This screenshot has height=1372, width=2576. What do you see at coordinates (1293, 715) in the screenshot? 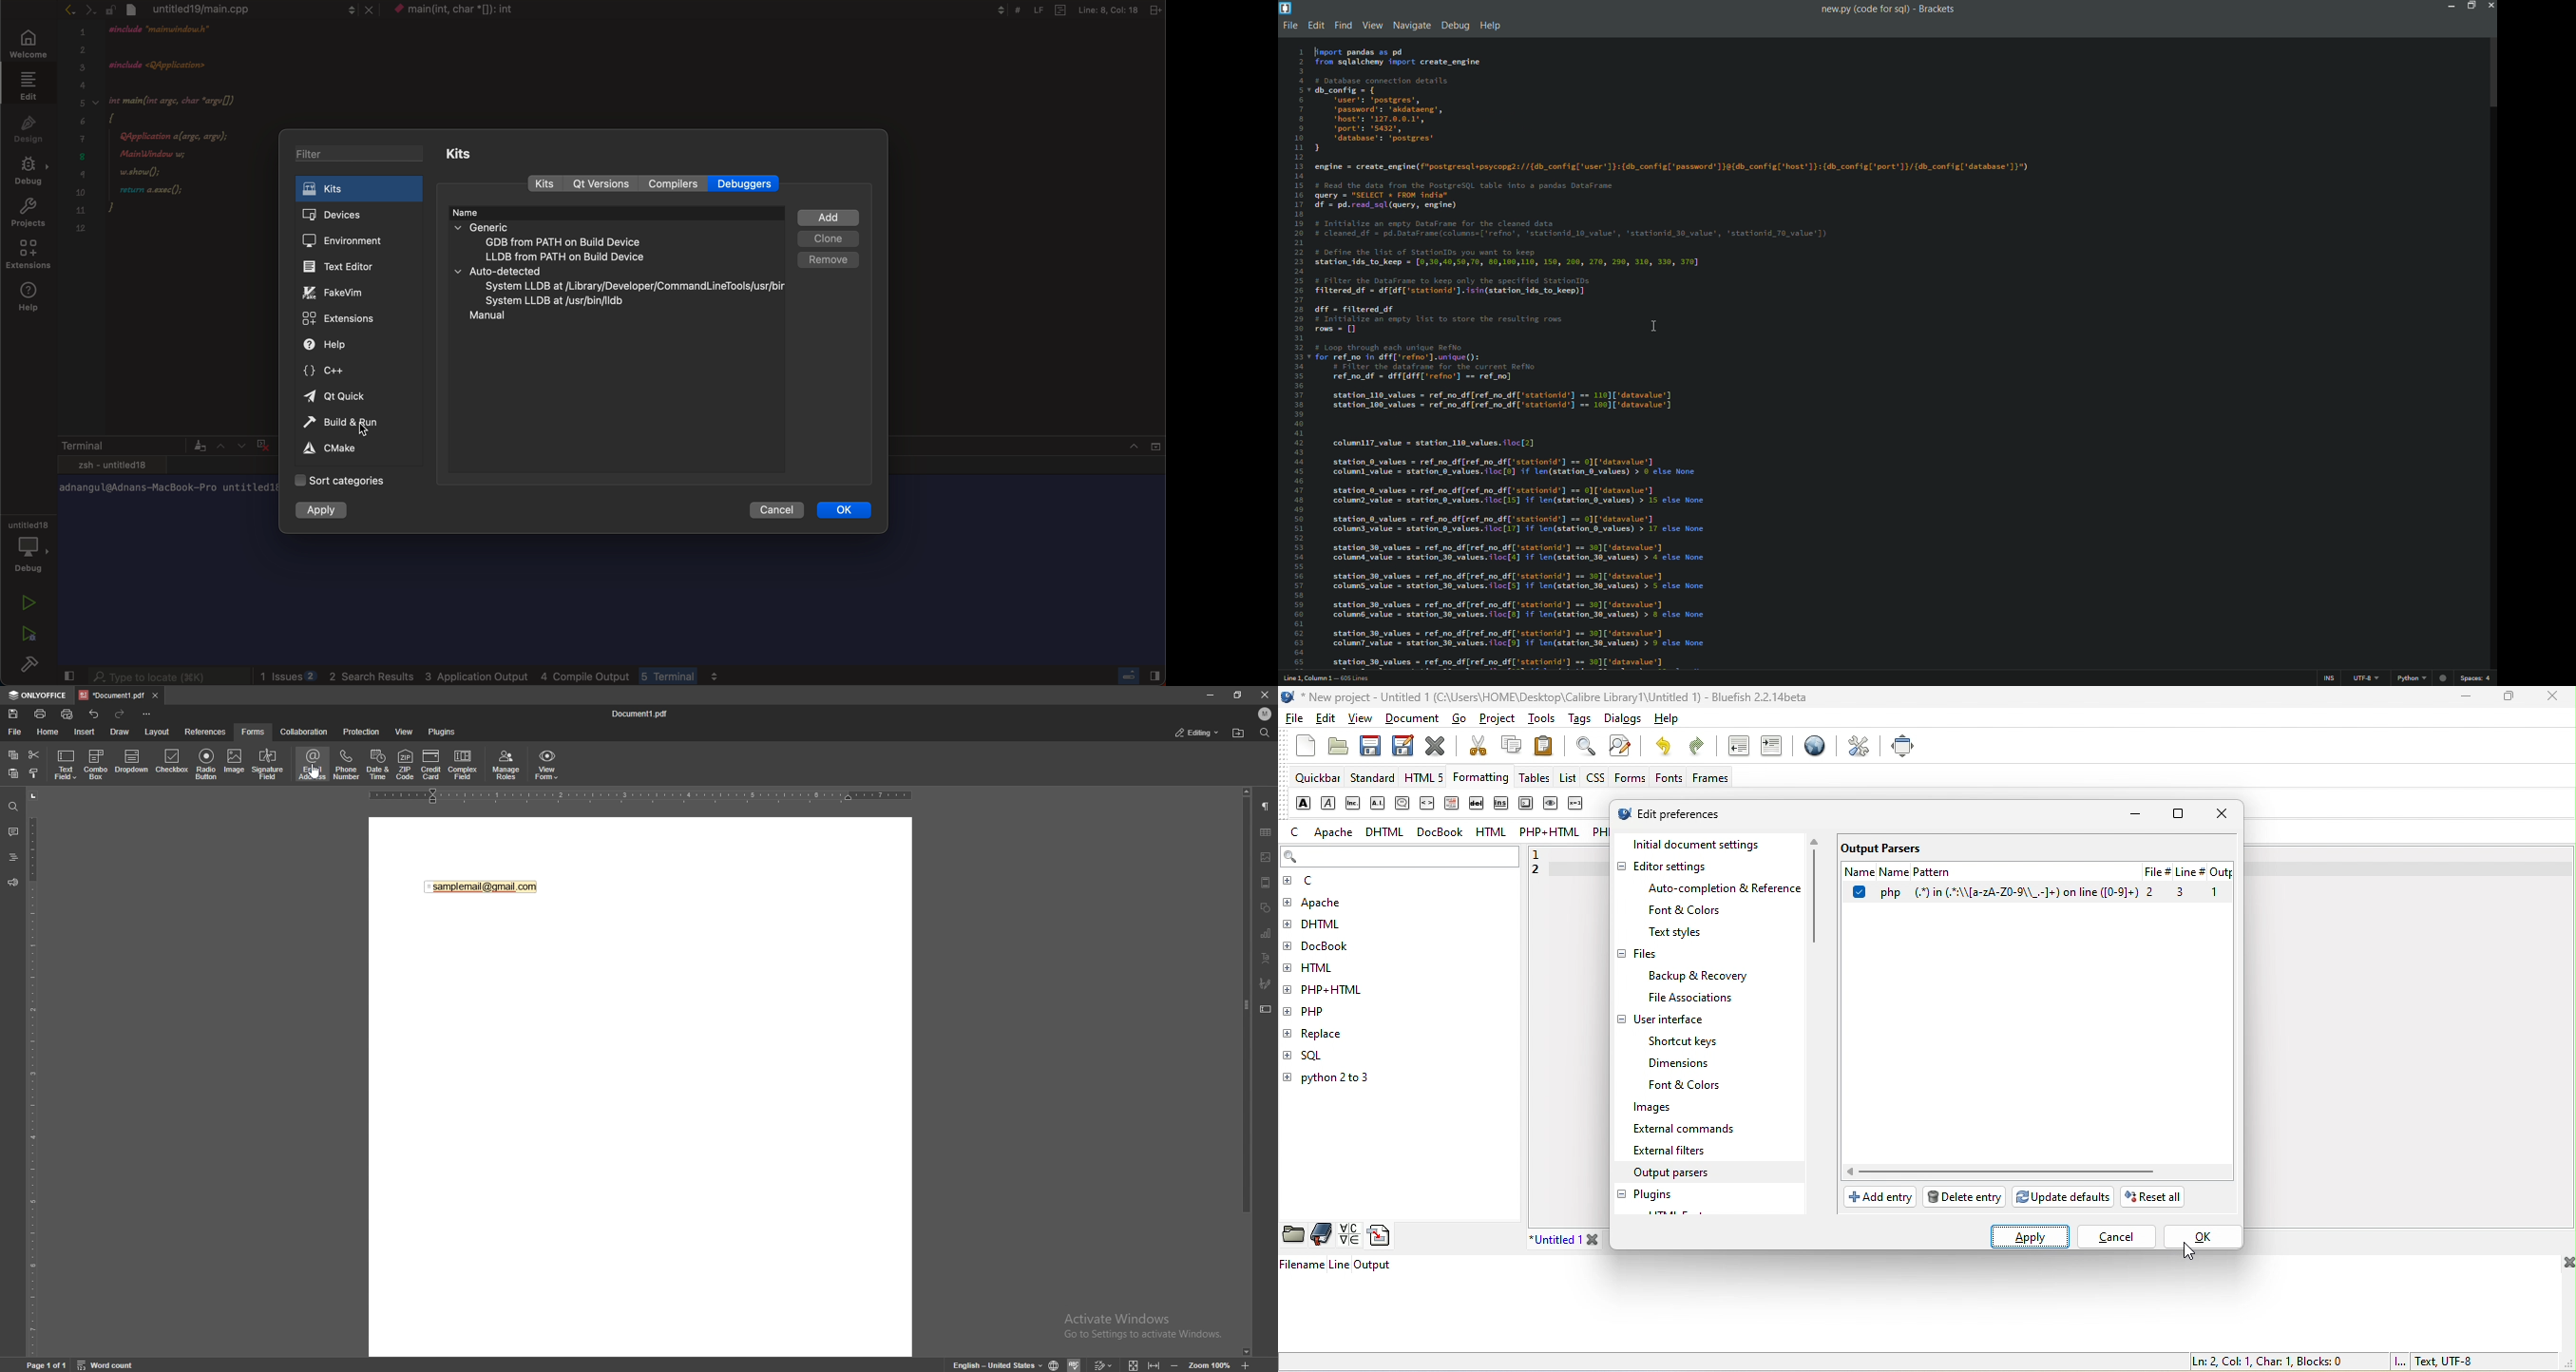
I see `file` at bounding box center [1293, 715].